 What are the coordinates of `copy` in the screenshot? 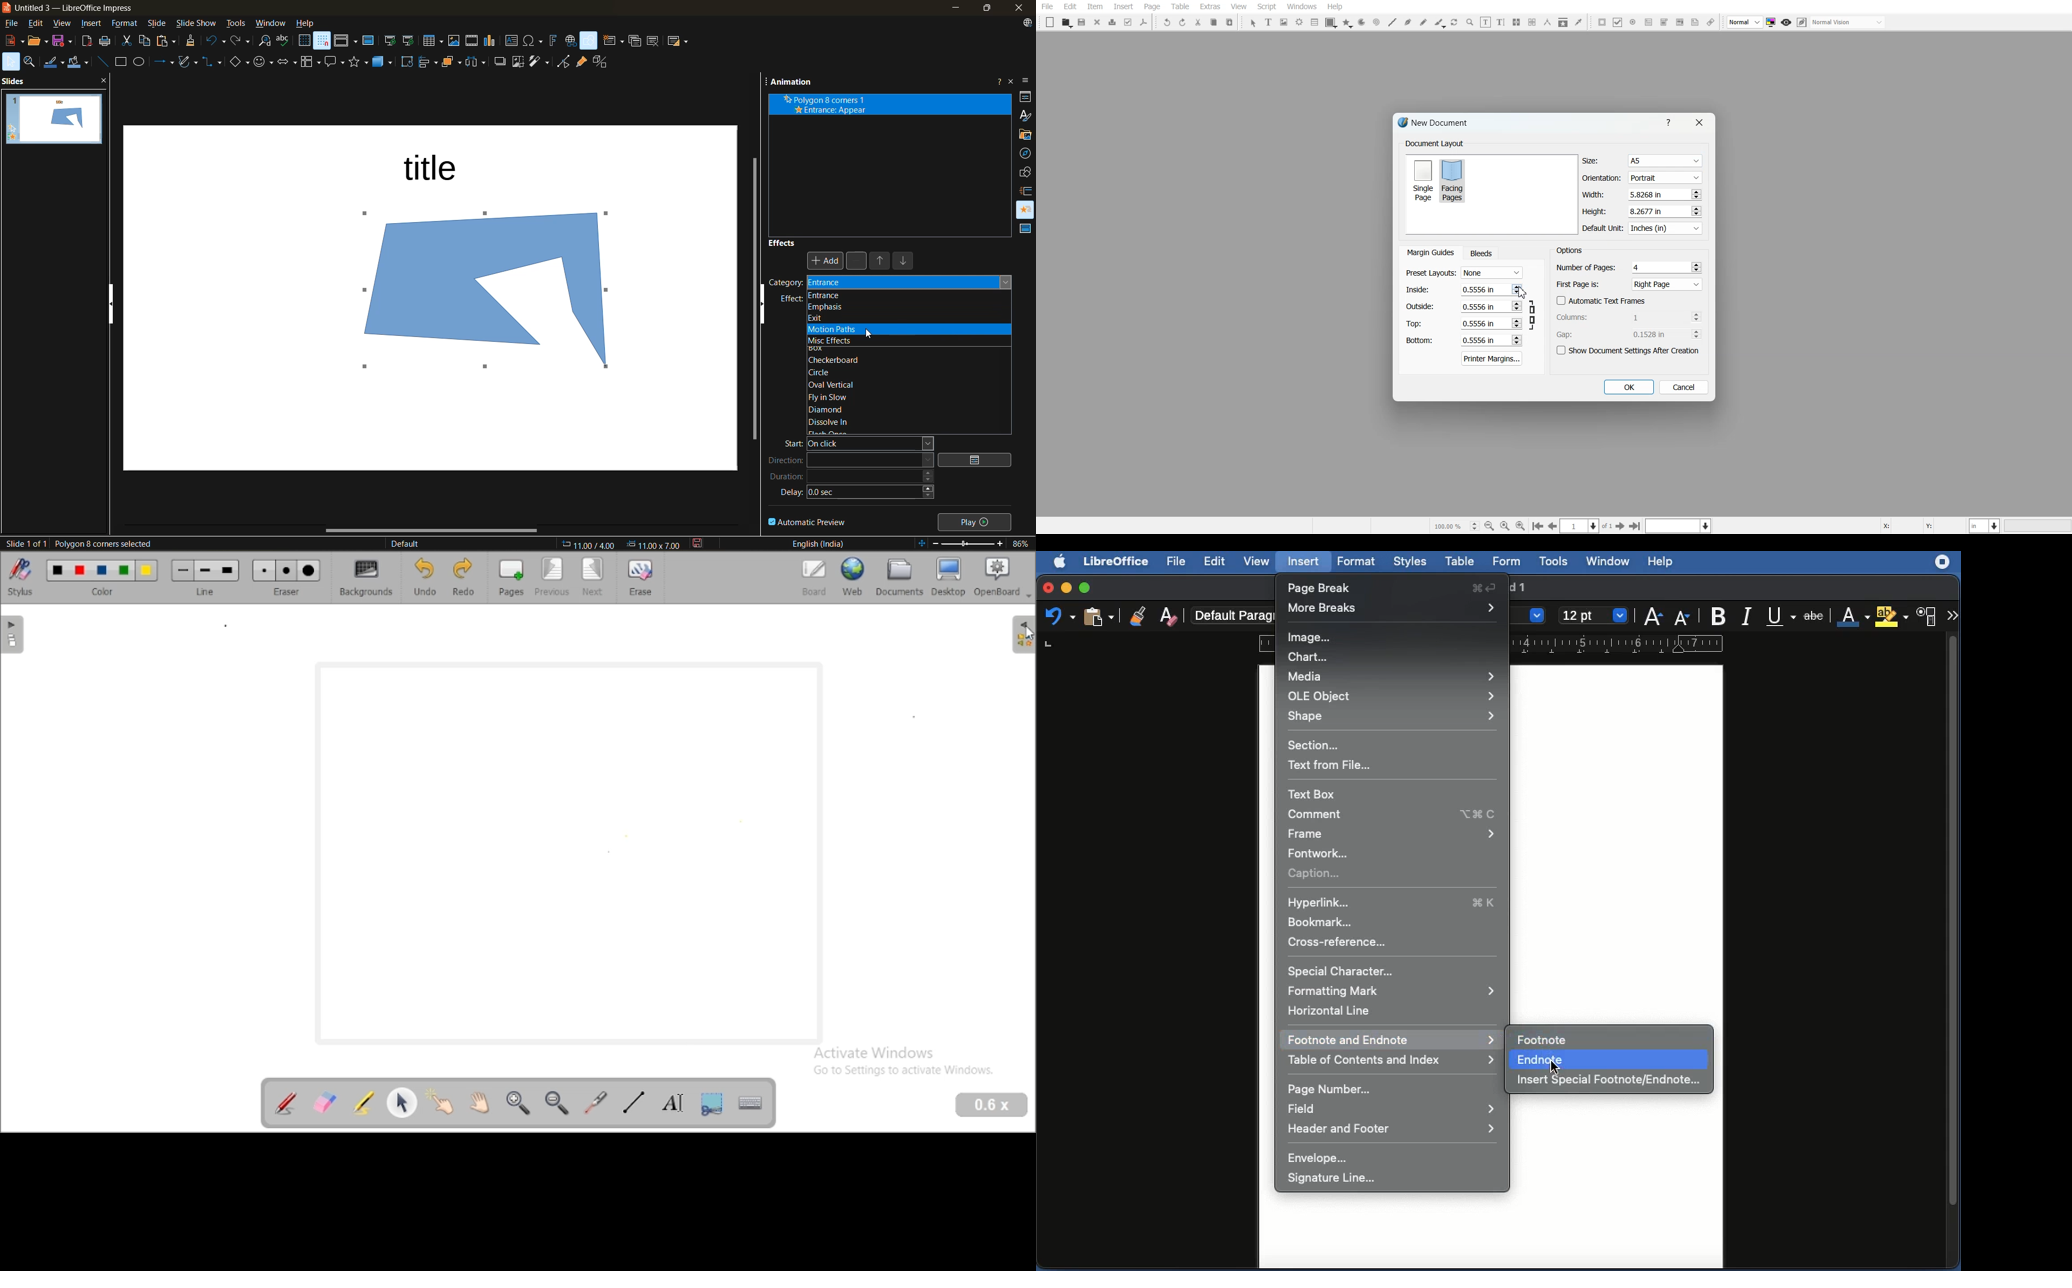 It's located at (146, 42).